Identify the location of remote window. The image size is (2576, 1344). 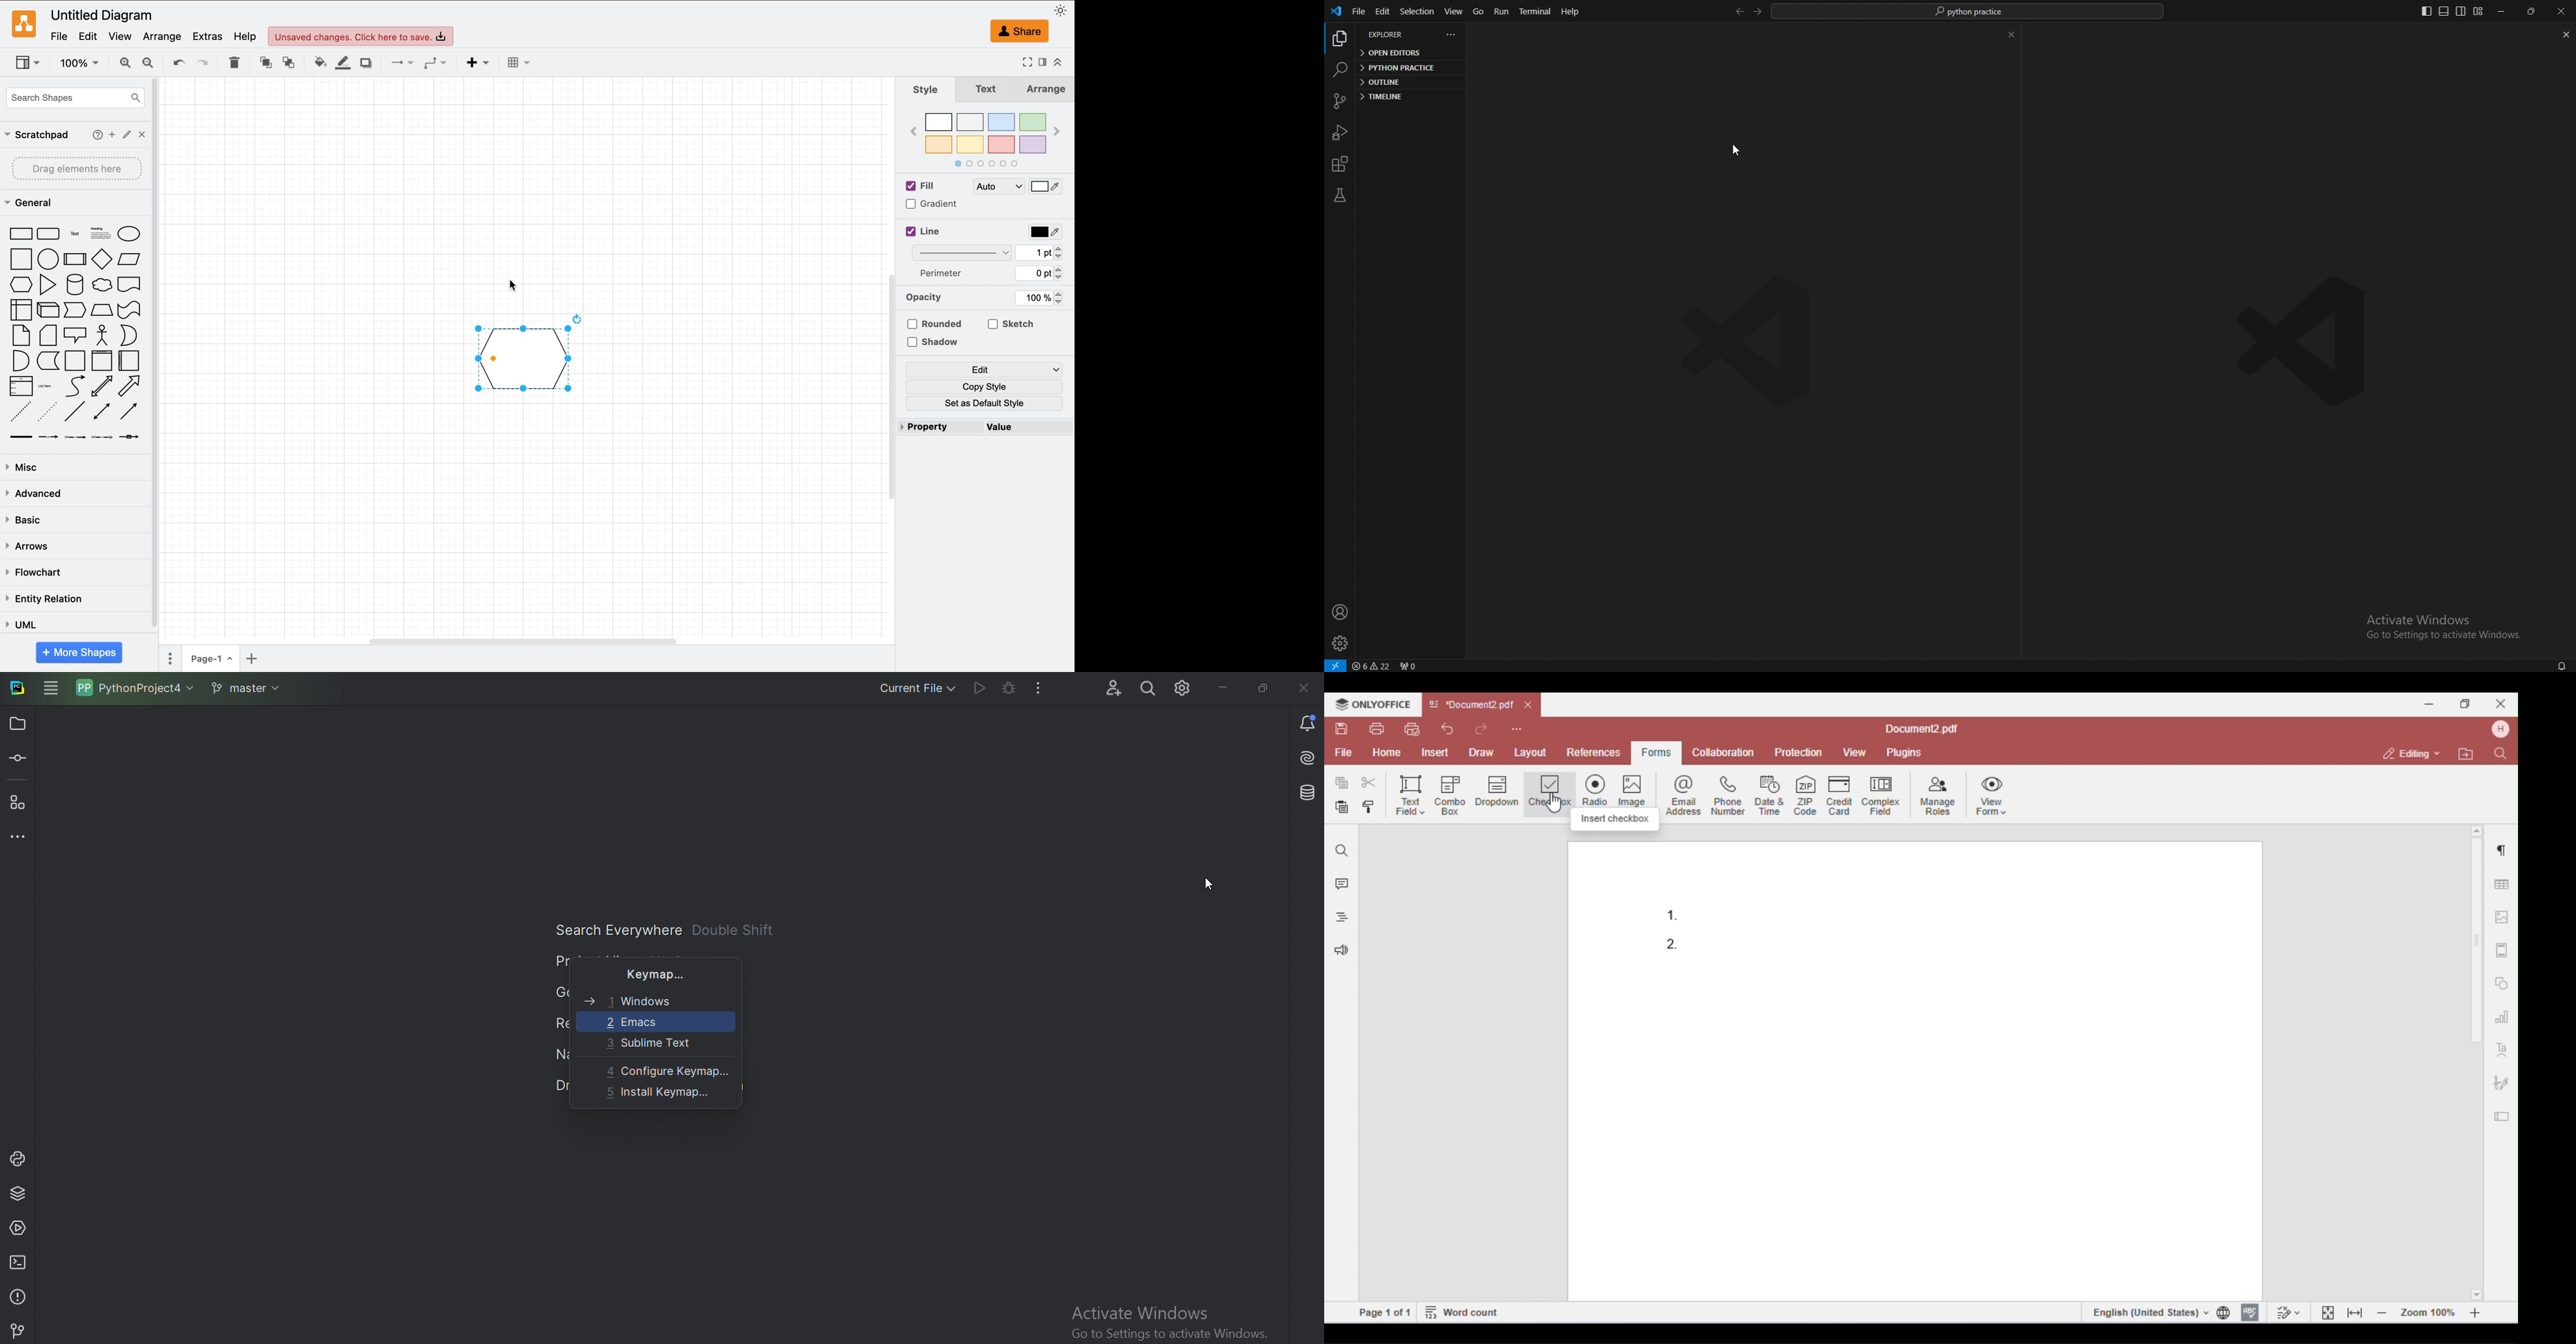
(1336, 665).